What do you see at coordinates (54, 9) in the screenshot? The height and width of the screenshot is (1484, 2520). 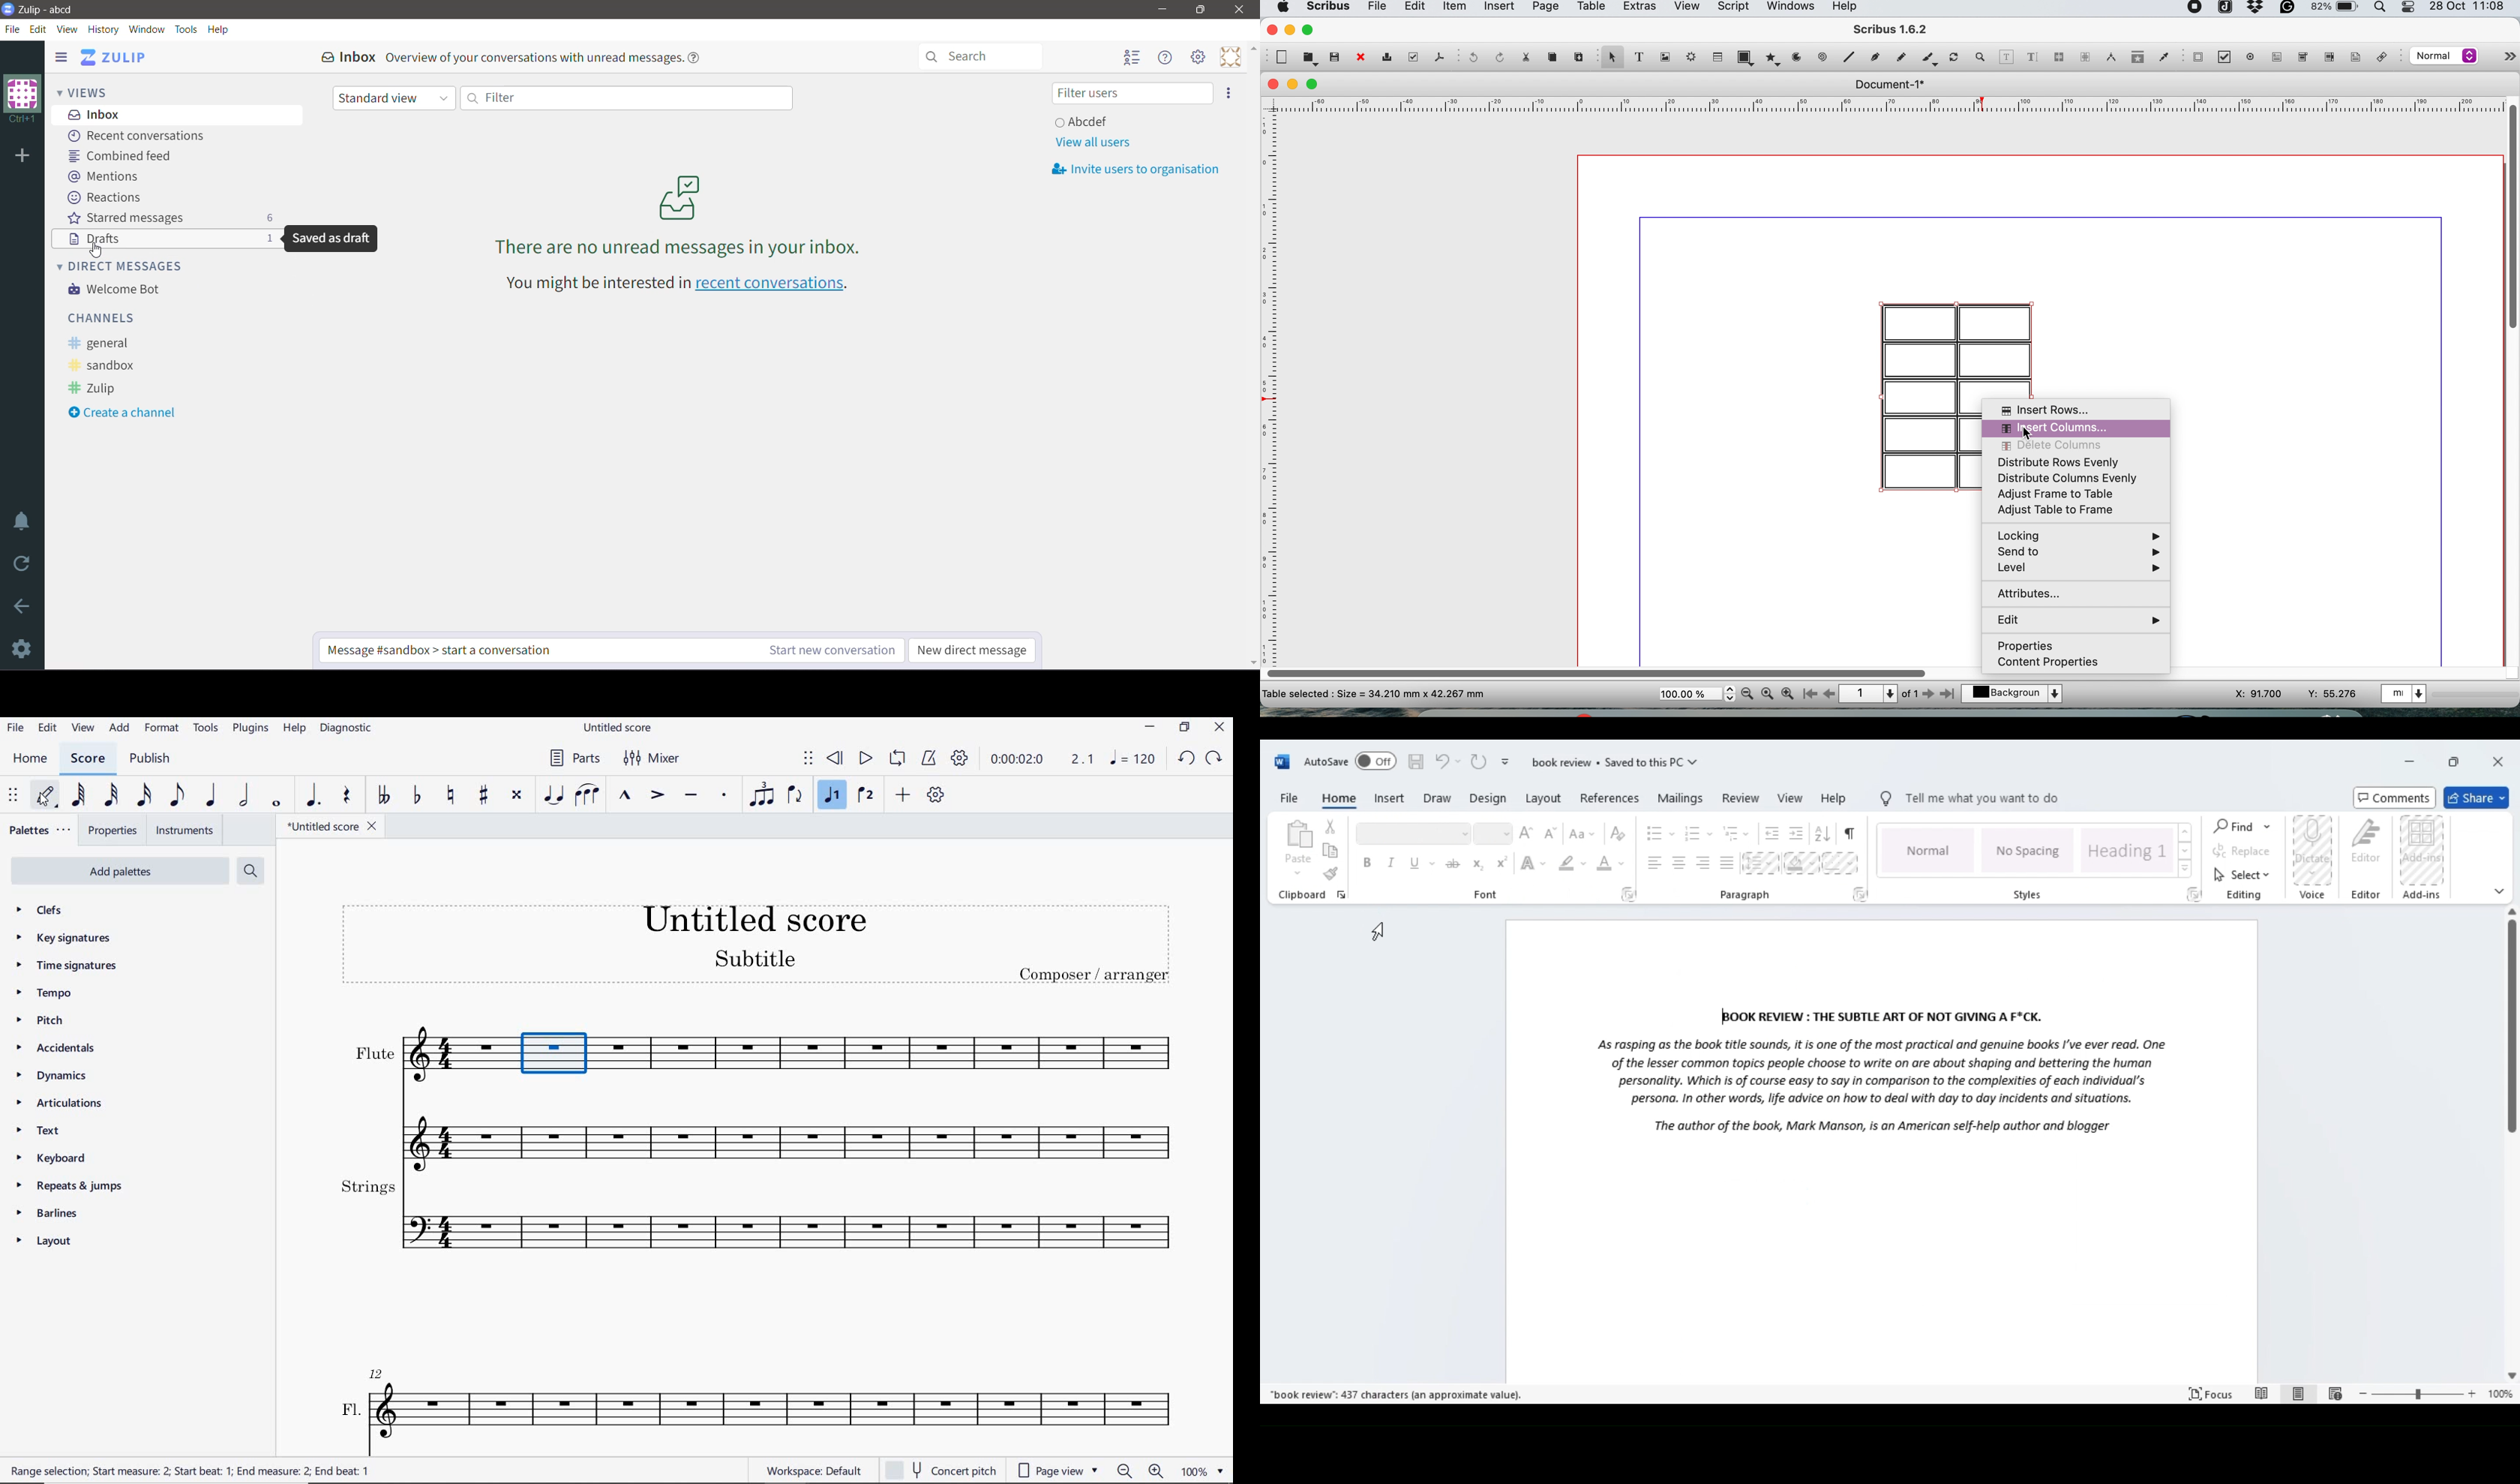 I see `Application Name - Organization Name` at bounding box center [54, 9].